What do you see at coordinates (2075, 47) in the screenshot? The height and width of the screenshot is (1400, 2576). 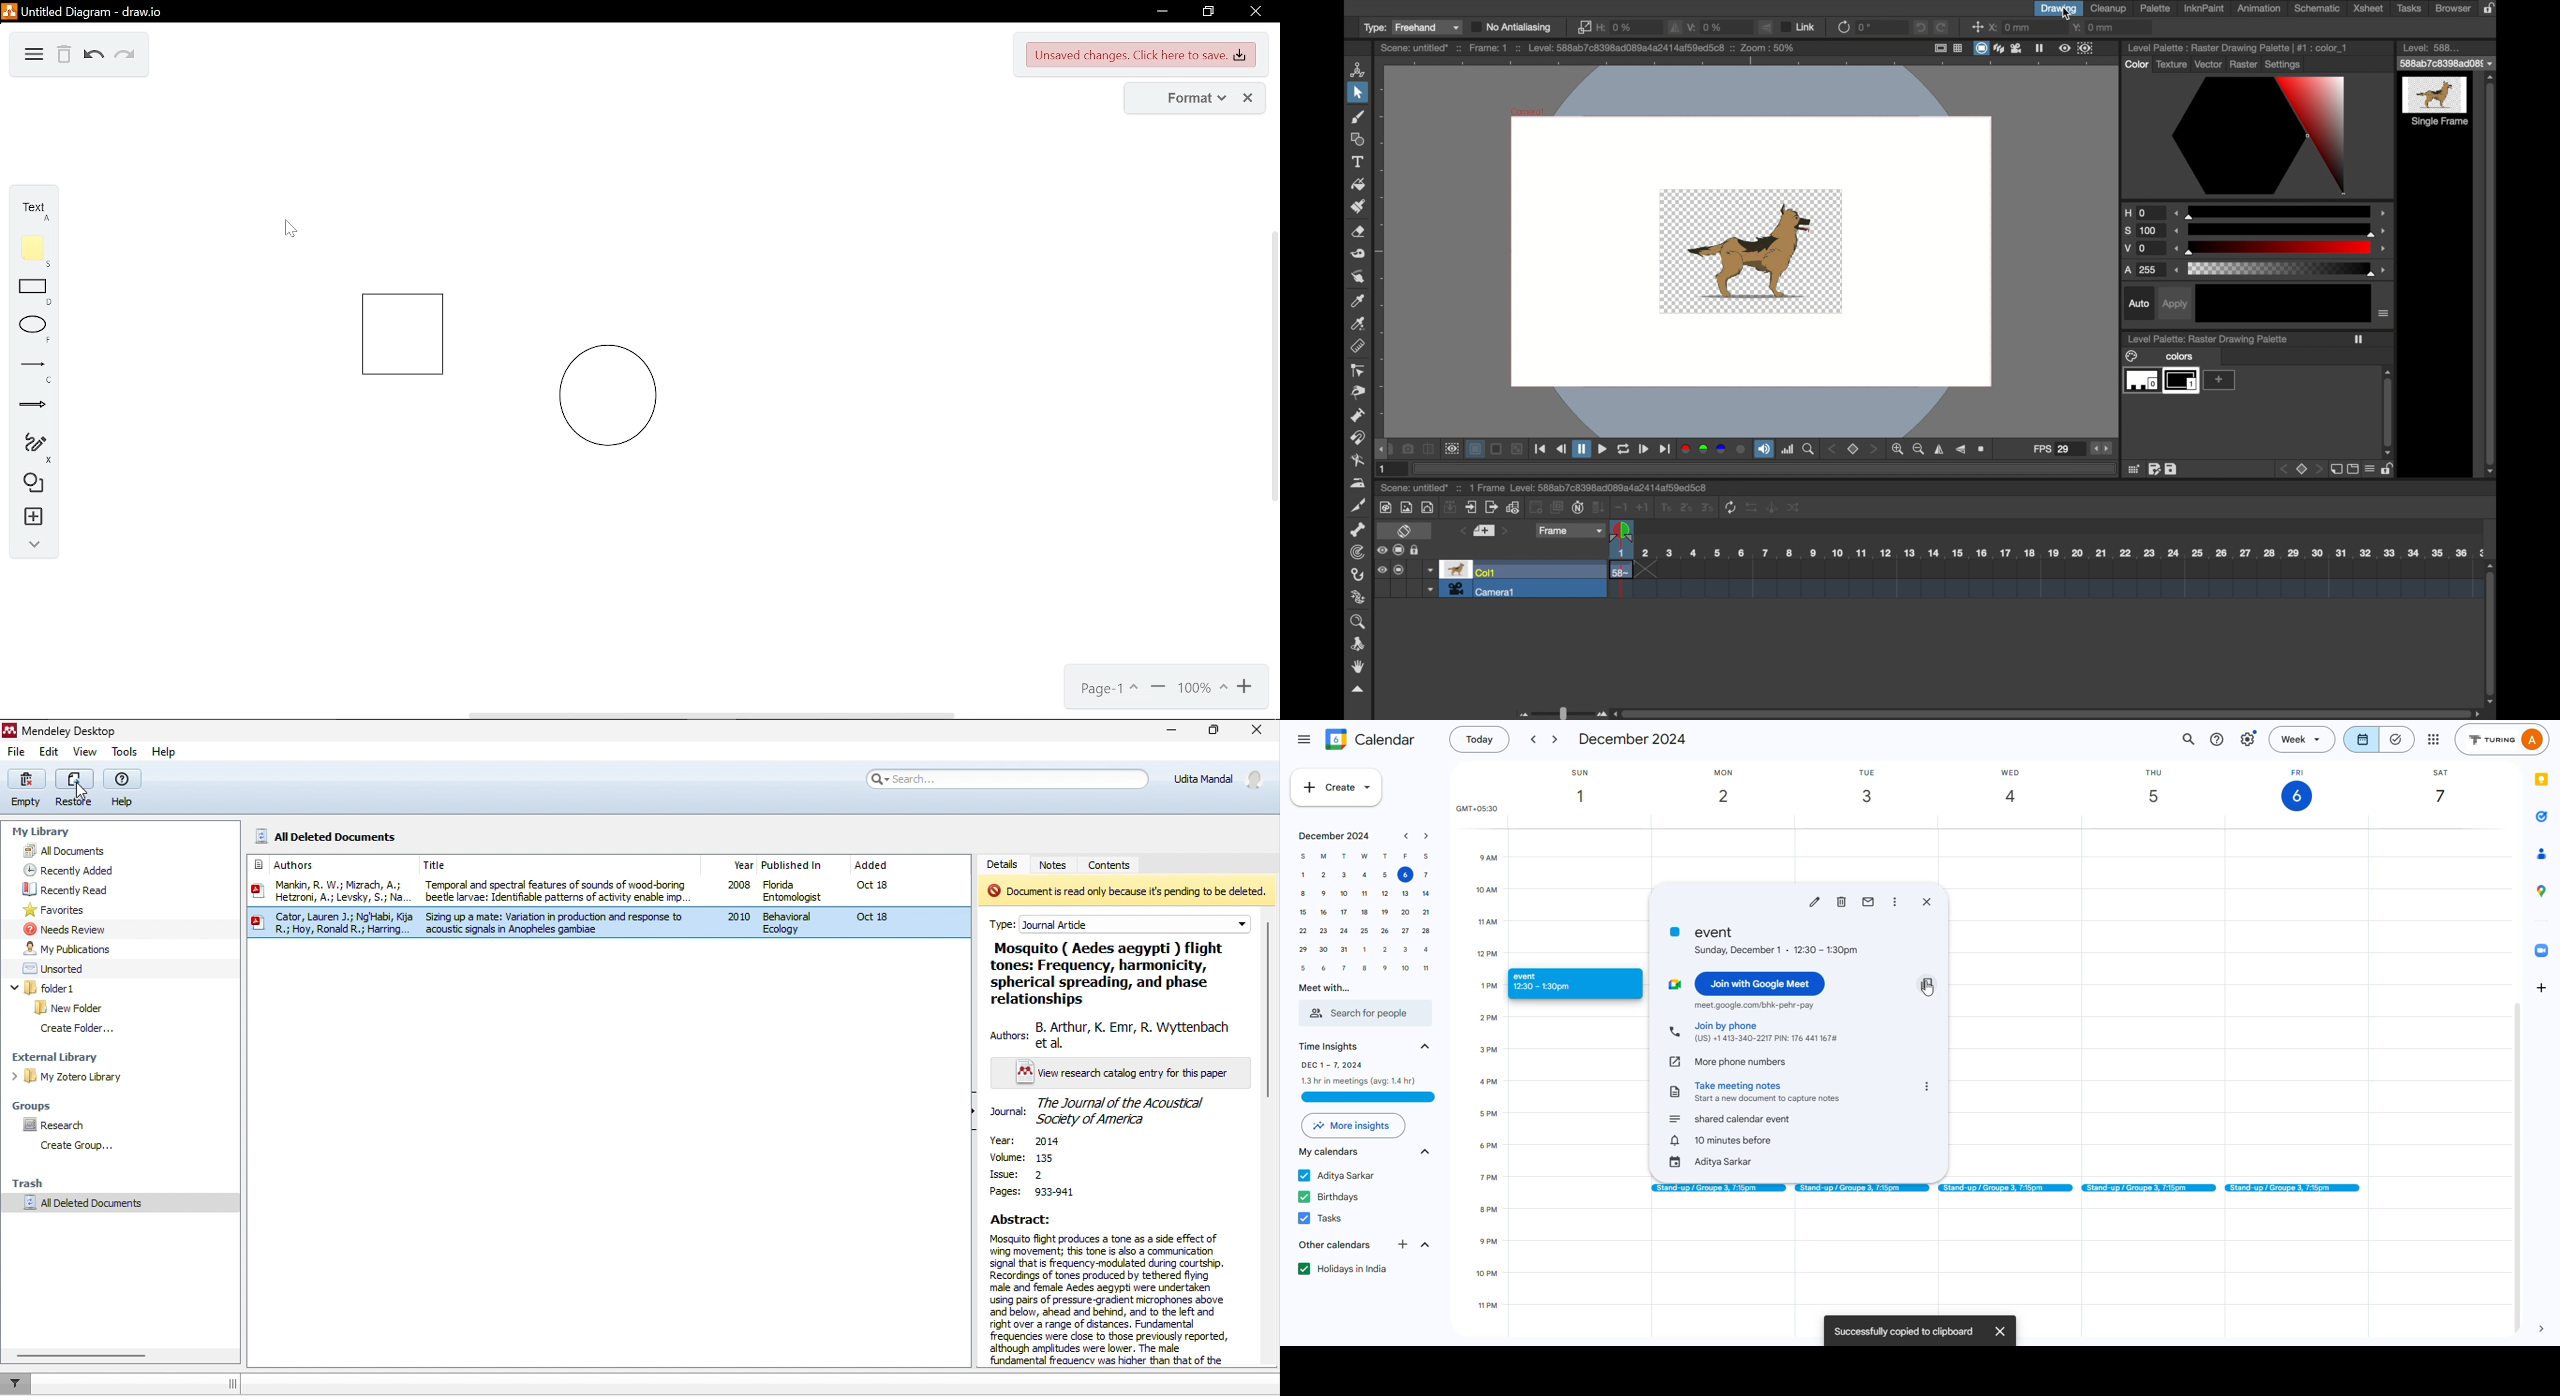 I see `preview` at bounding box center [2075, 47].